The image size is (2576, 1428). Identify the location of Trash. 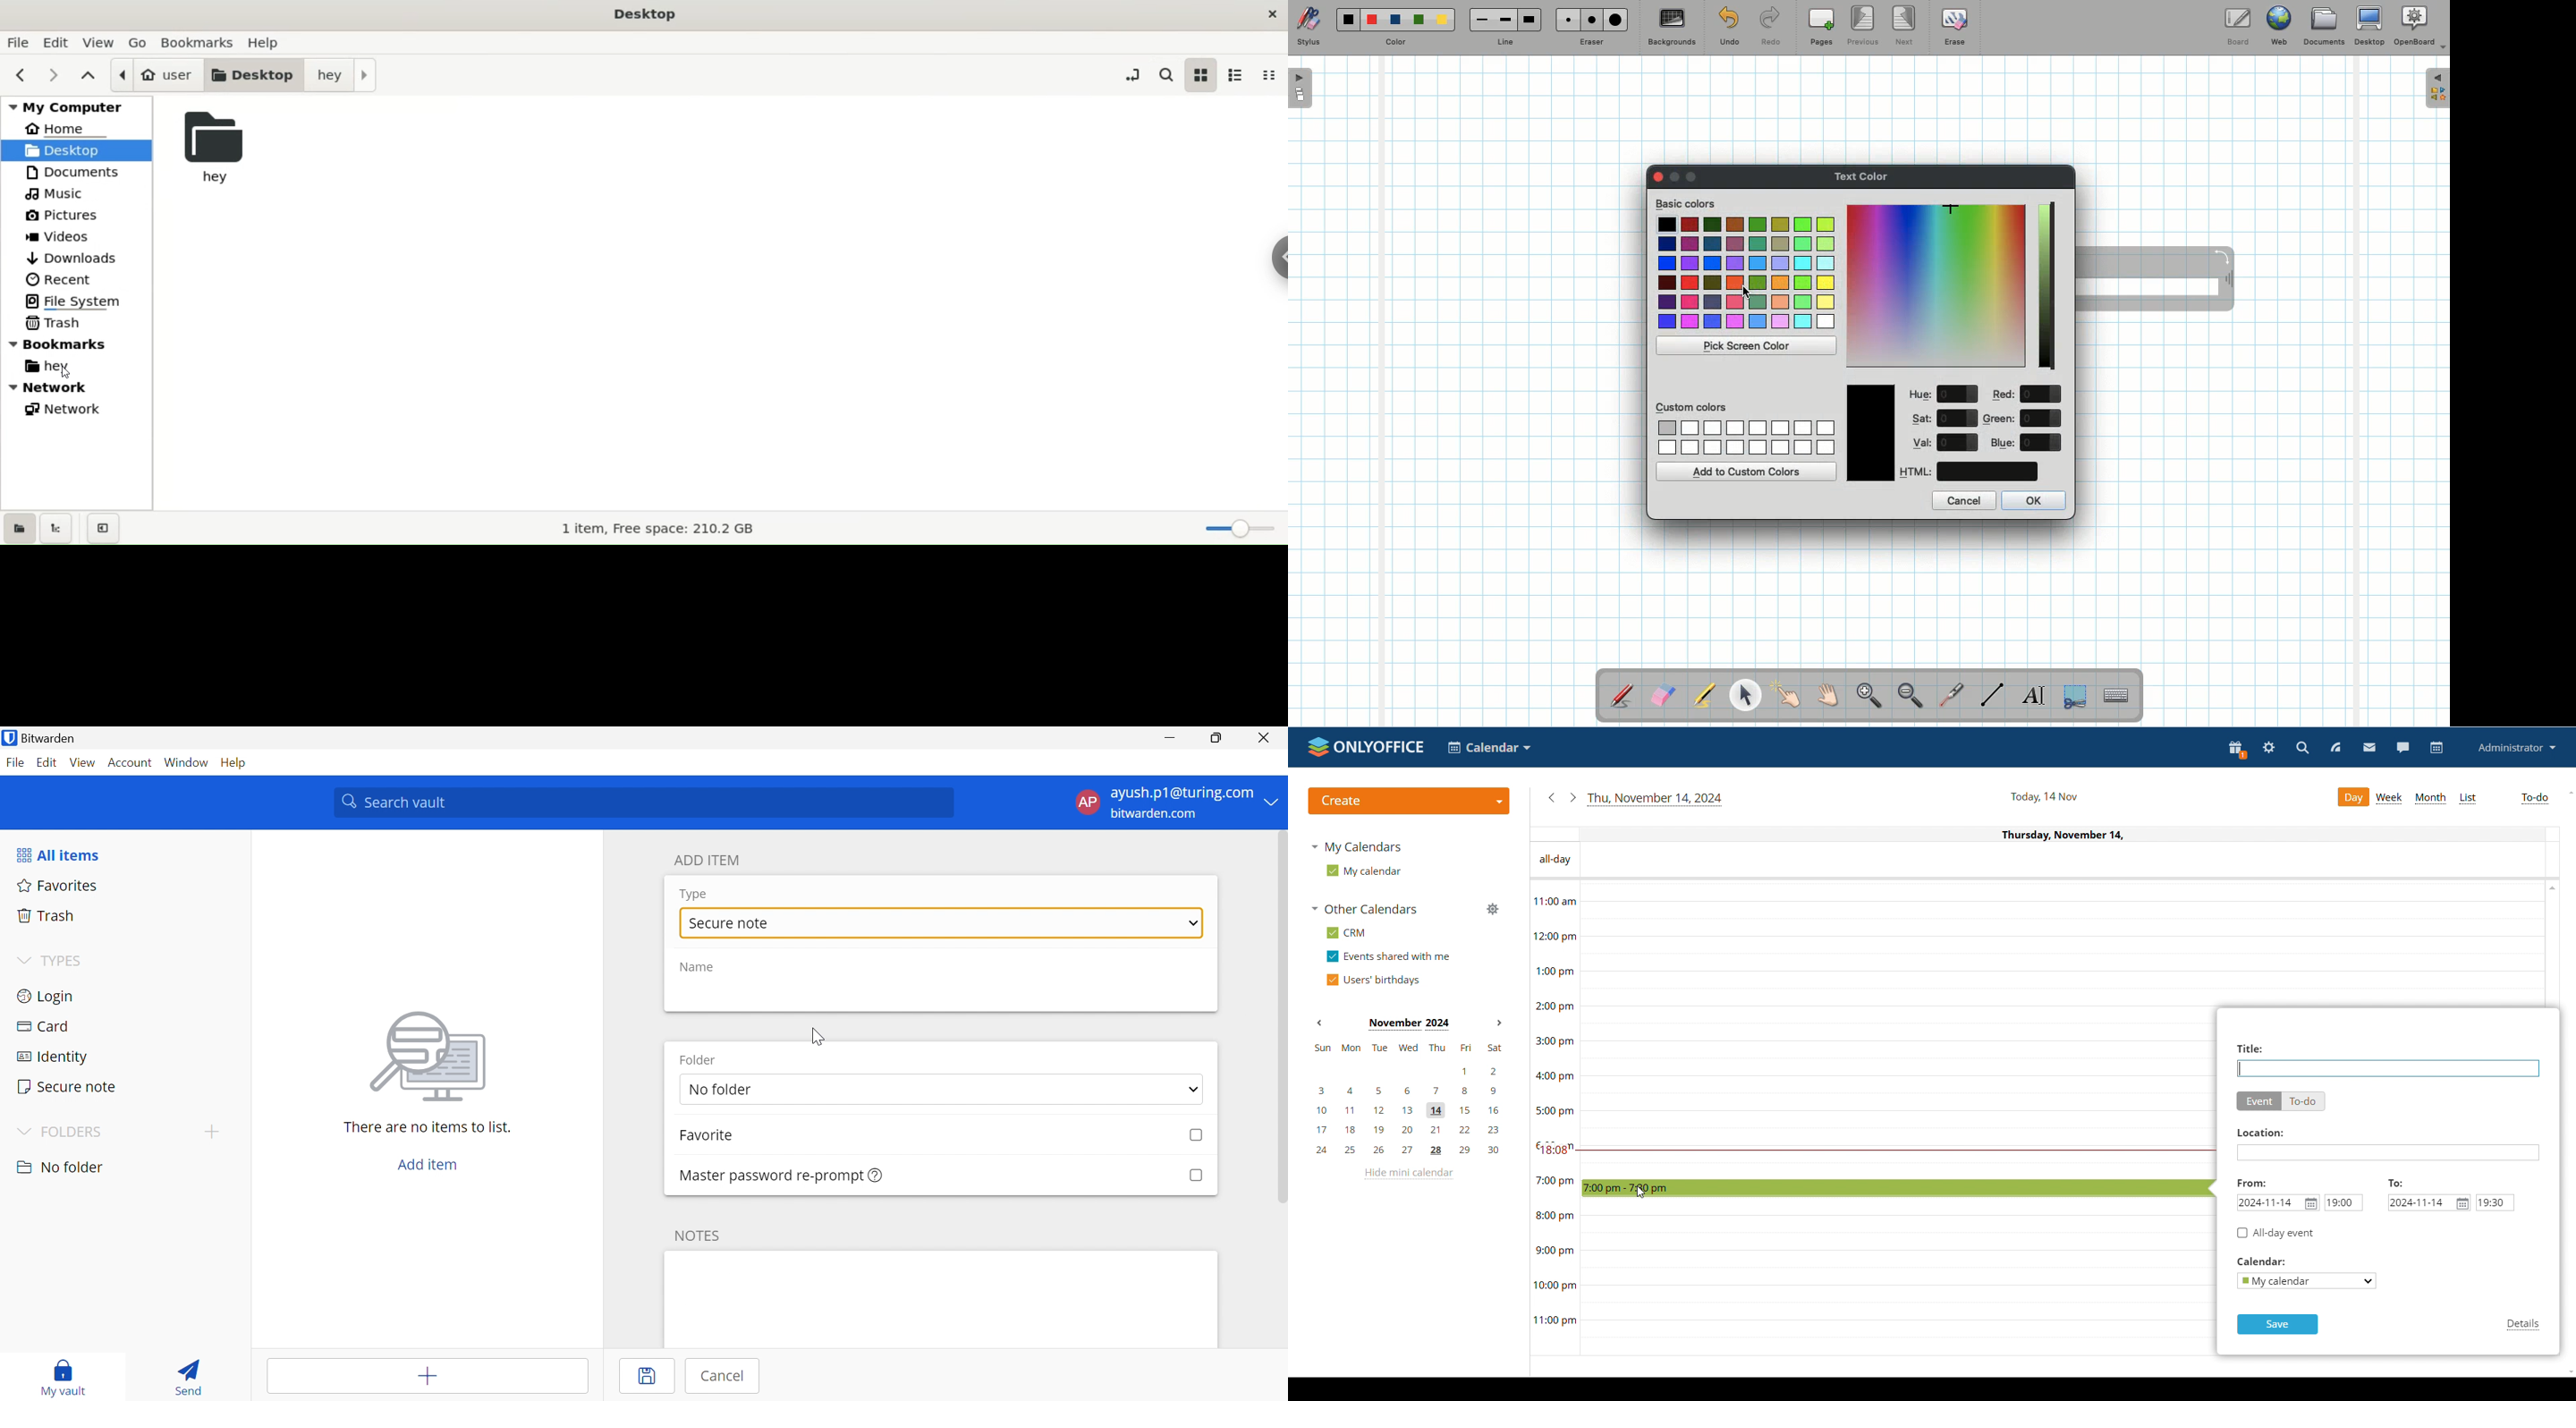
(125, 915).